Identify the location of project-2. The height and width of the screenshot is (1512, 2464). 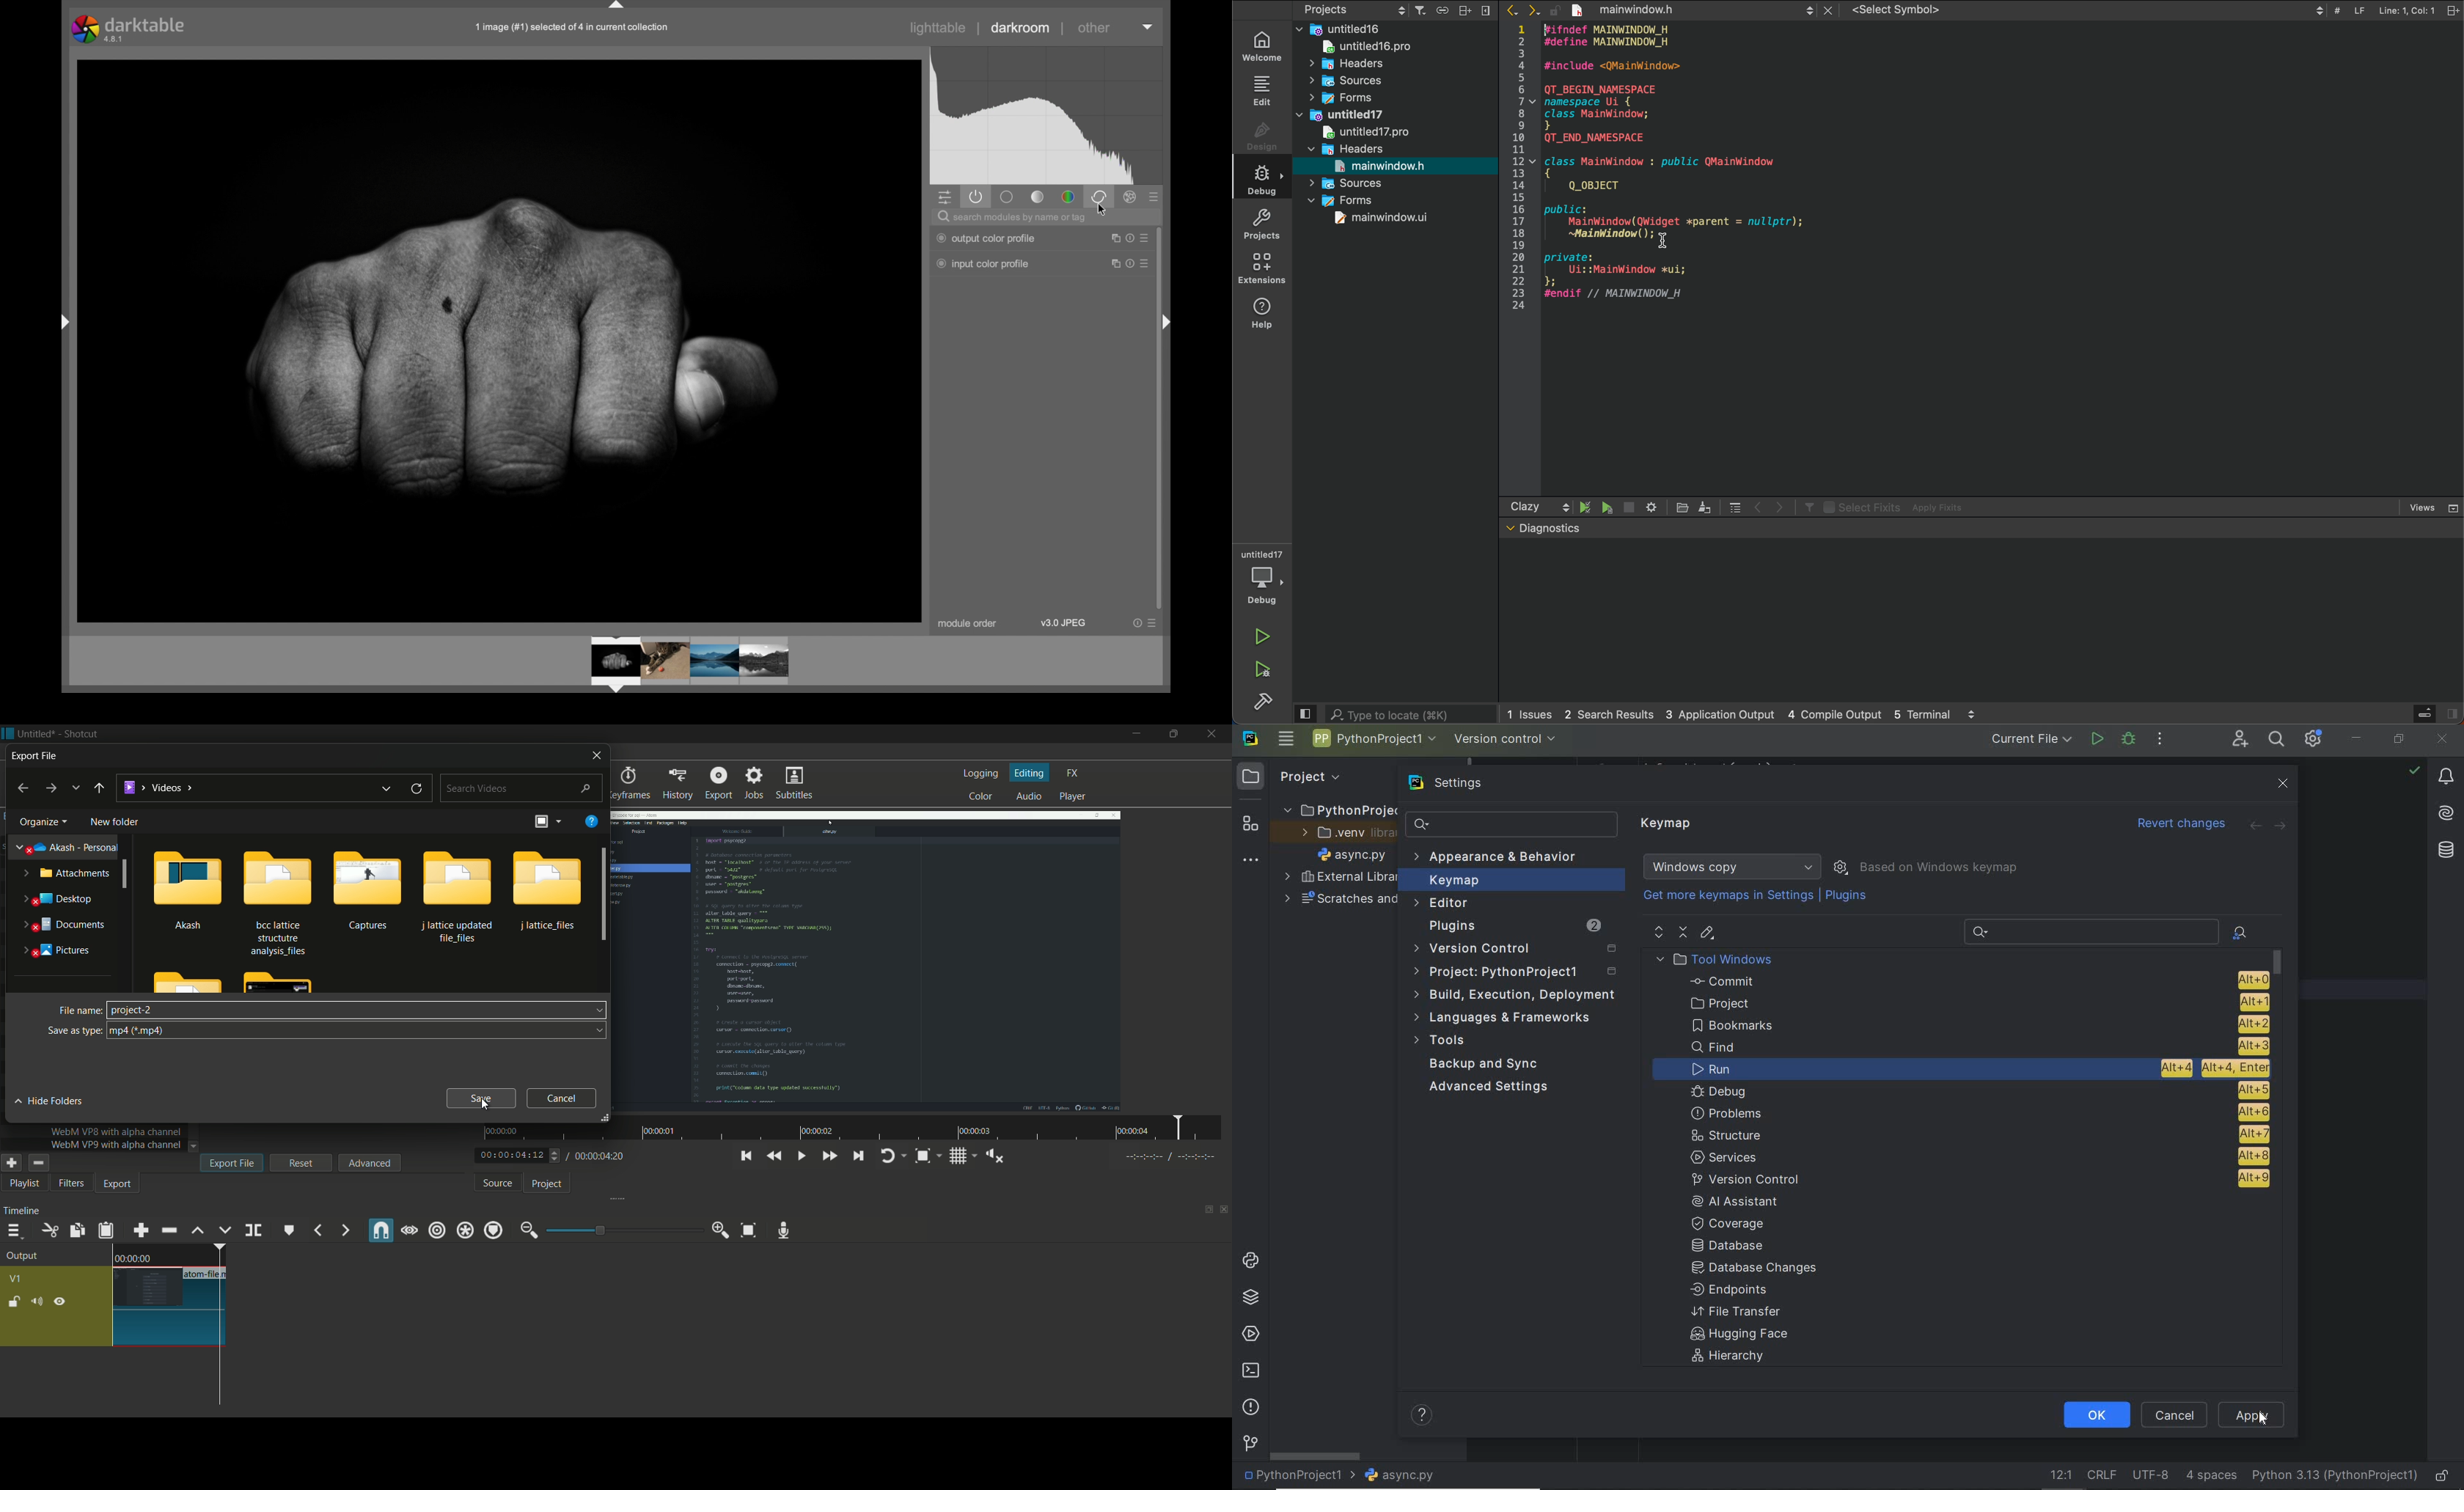
(132, 1009).